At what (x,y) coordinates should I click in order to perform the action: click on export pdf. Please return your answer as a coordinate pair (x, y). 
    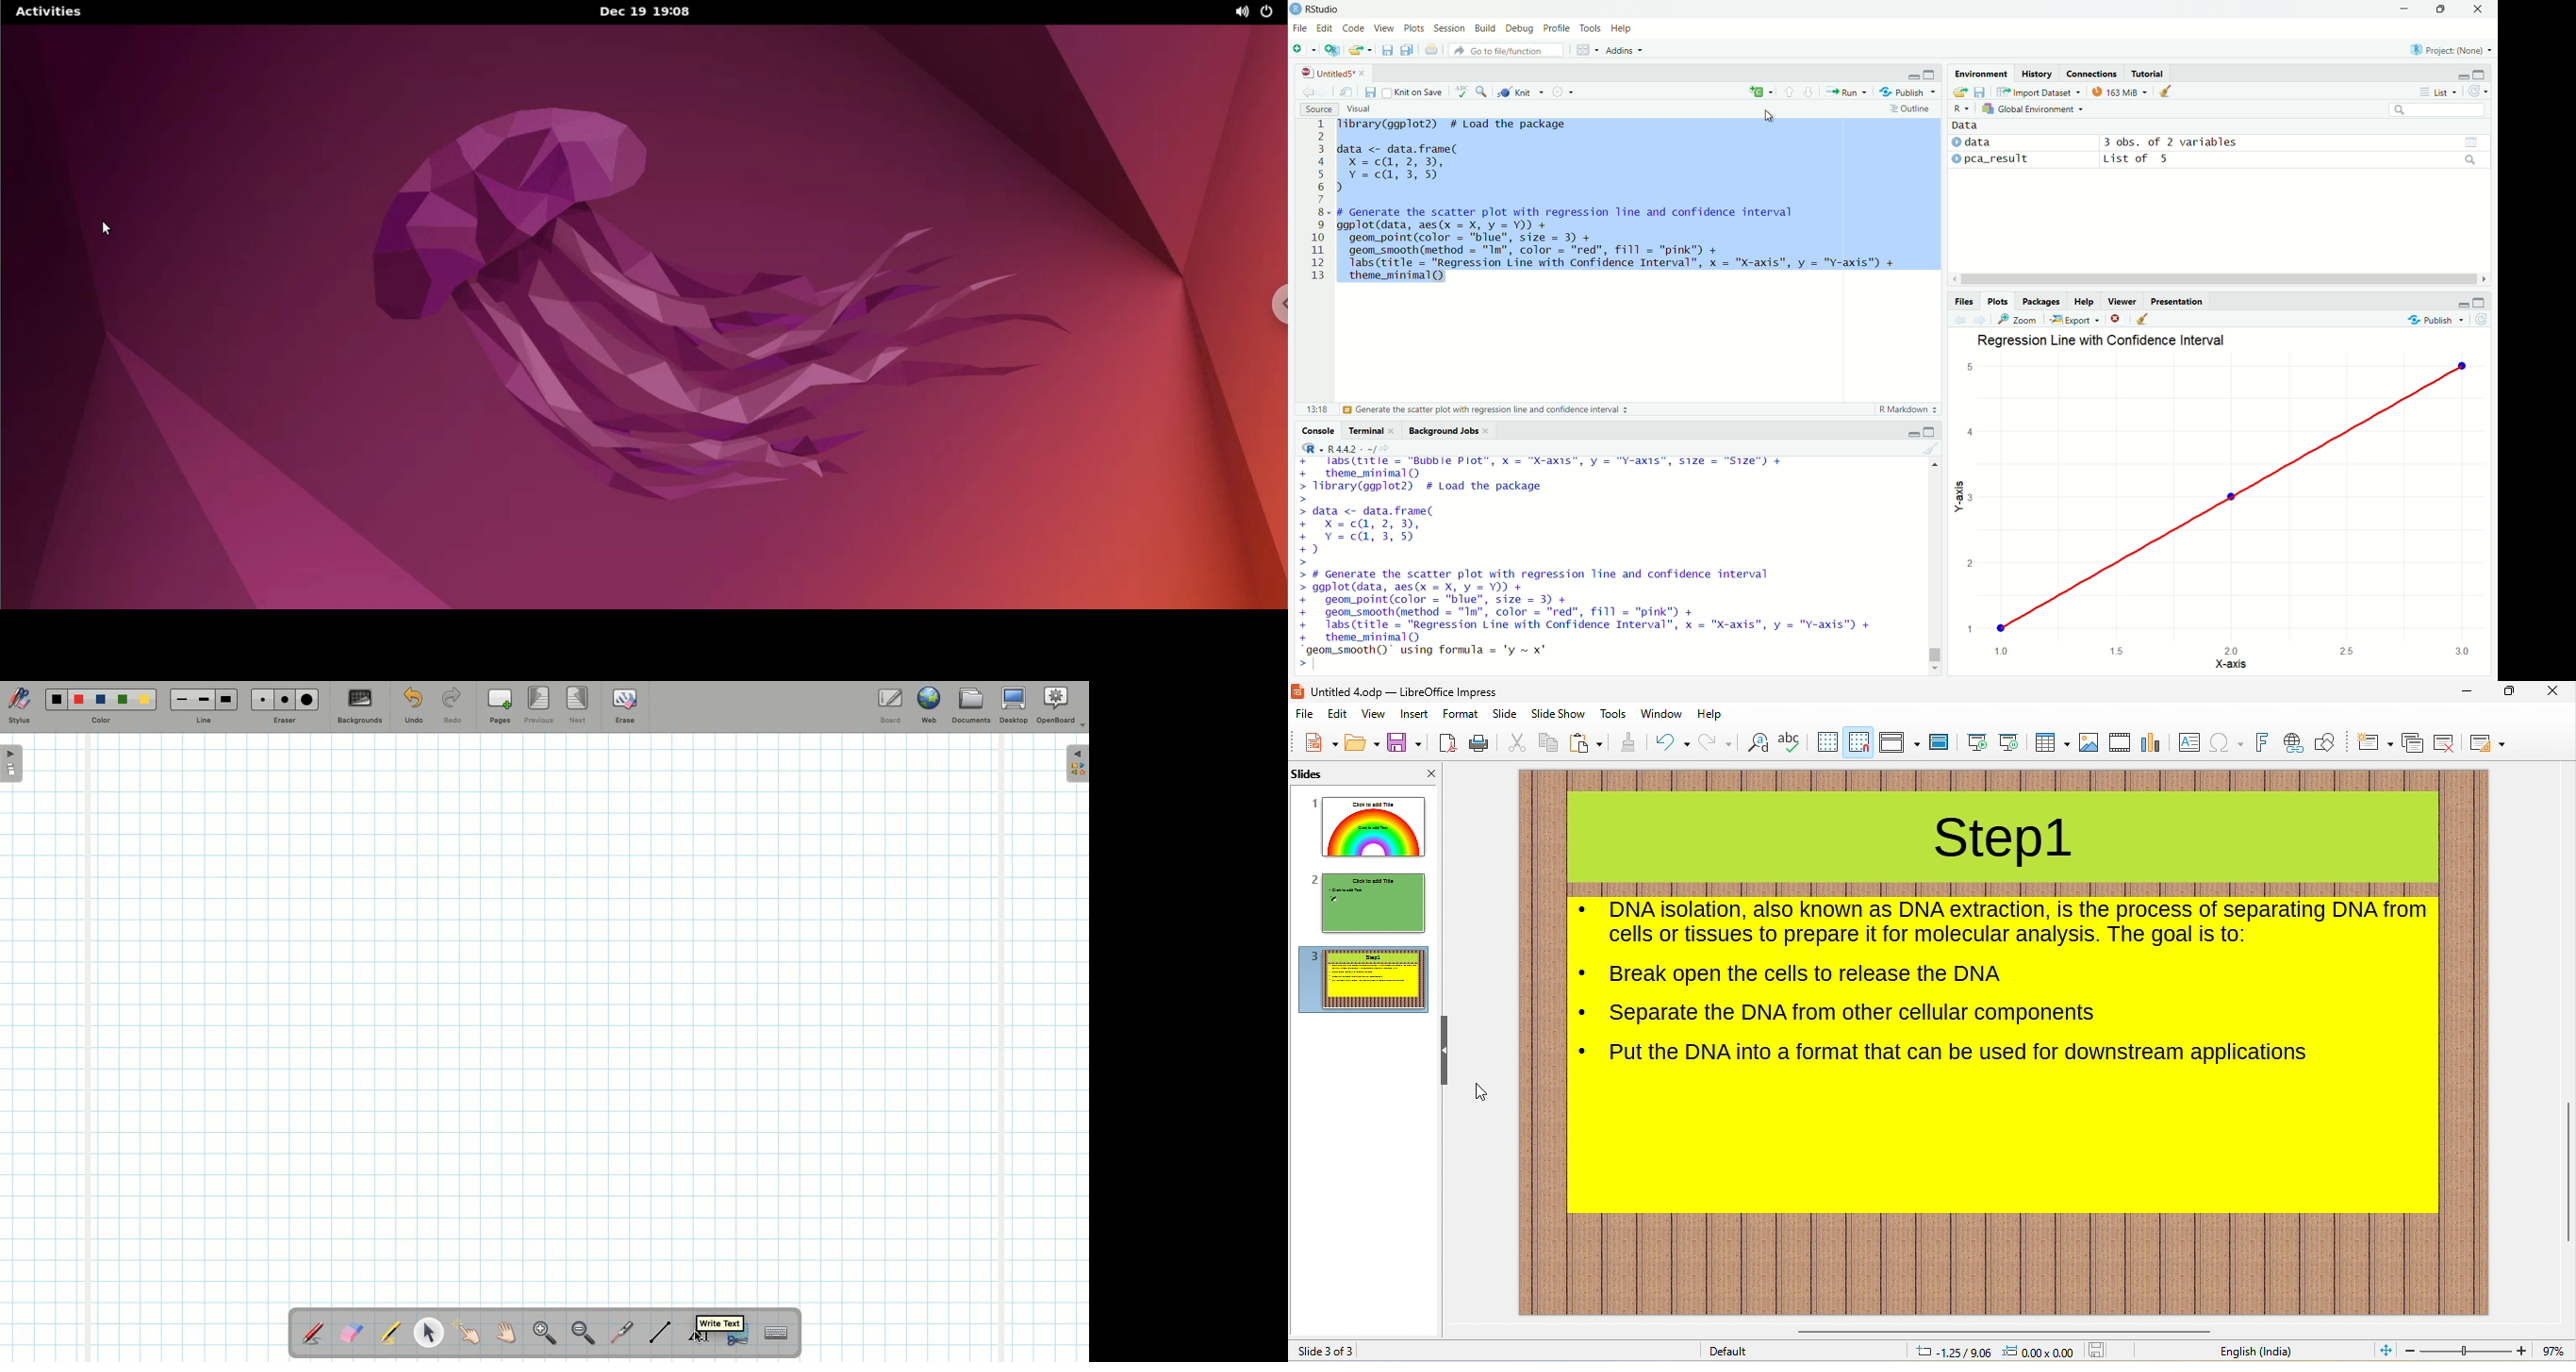
    Looking at the image, I should click on (1448, 743).